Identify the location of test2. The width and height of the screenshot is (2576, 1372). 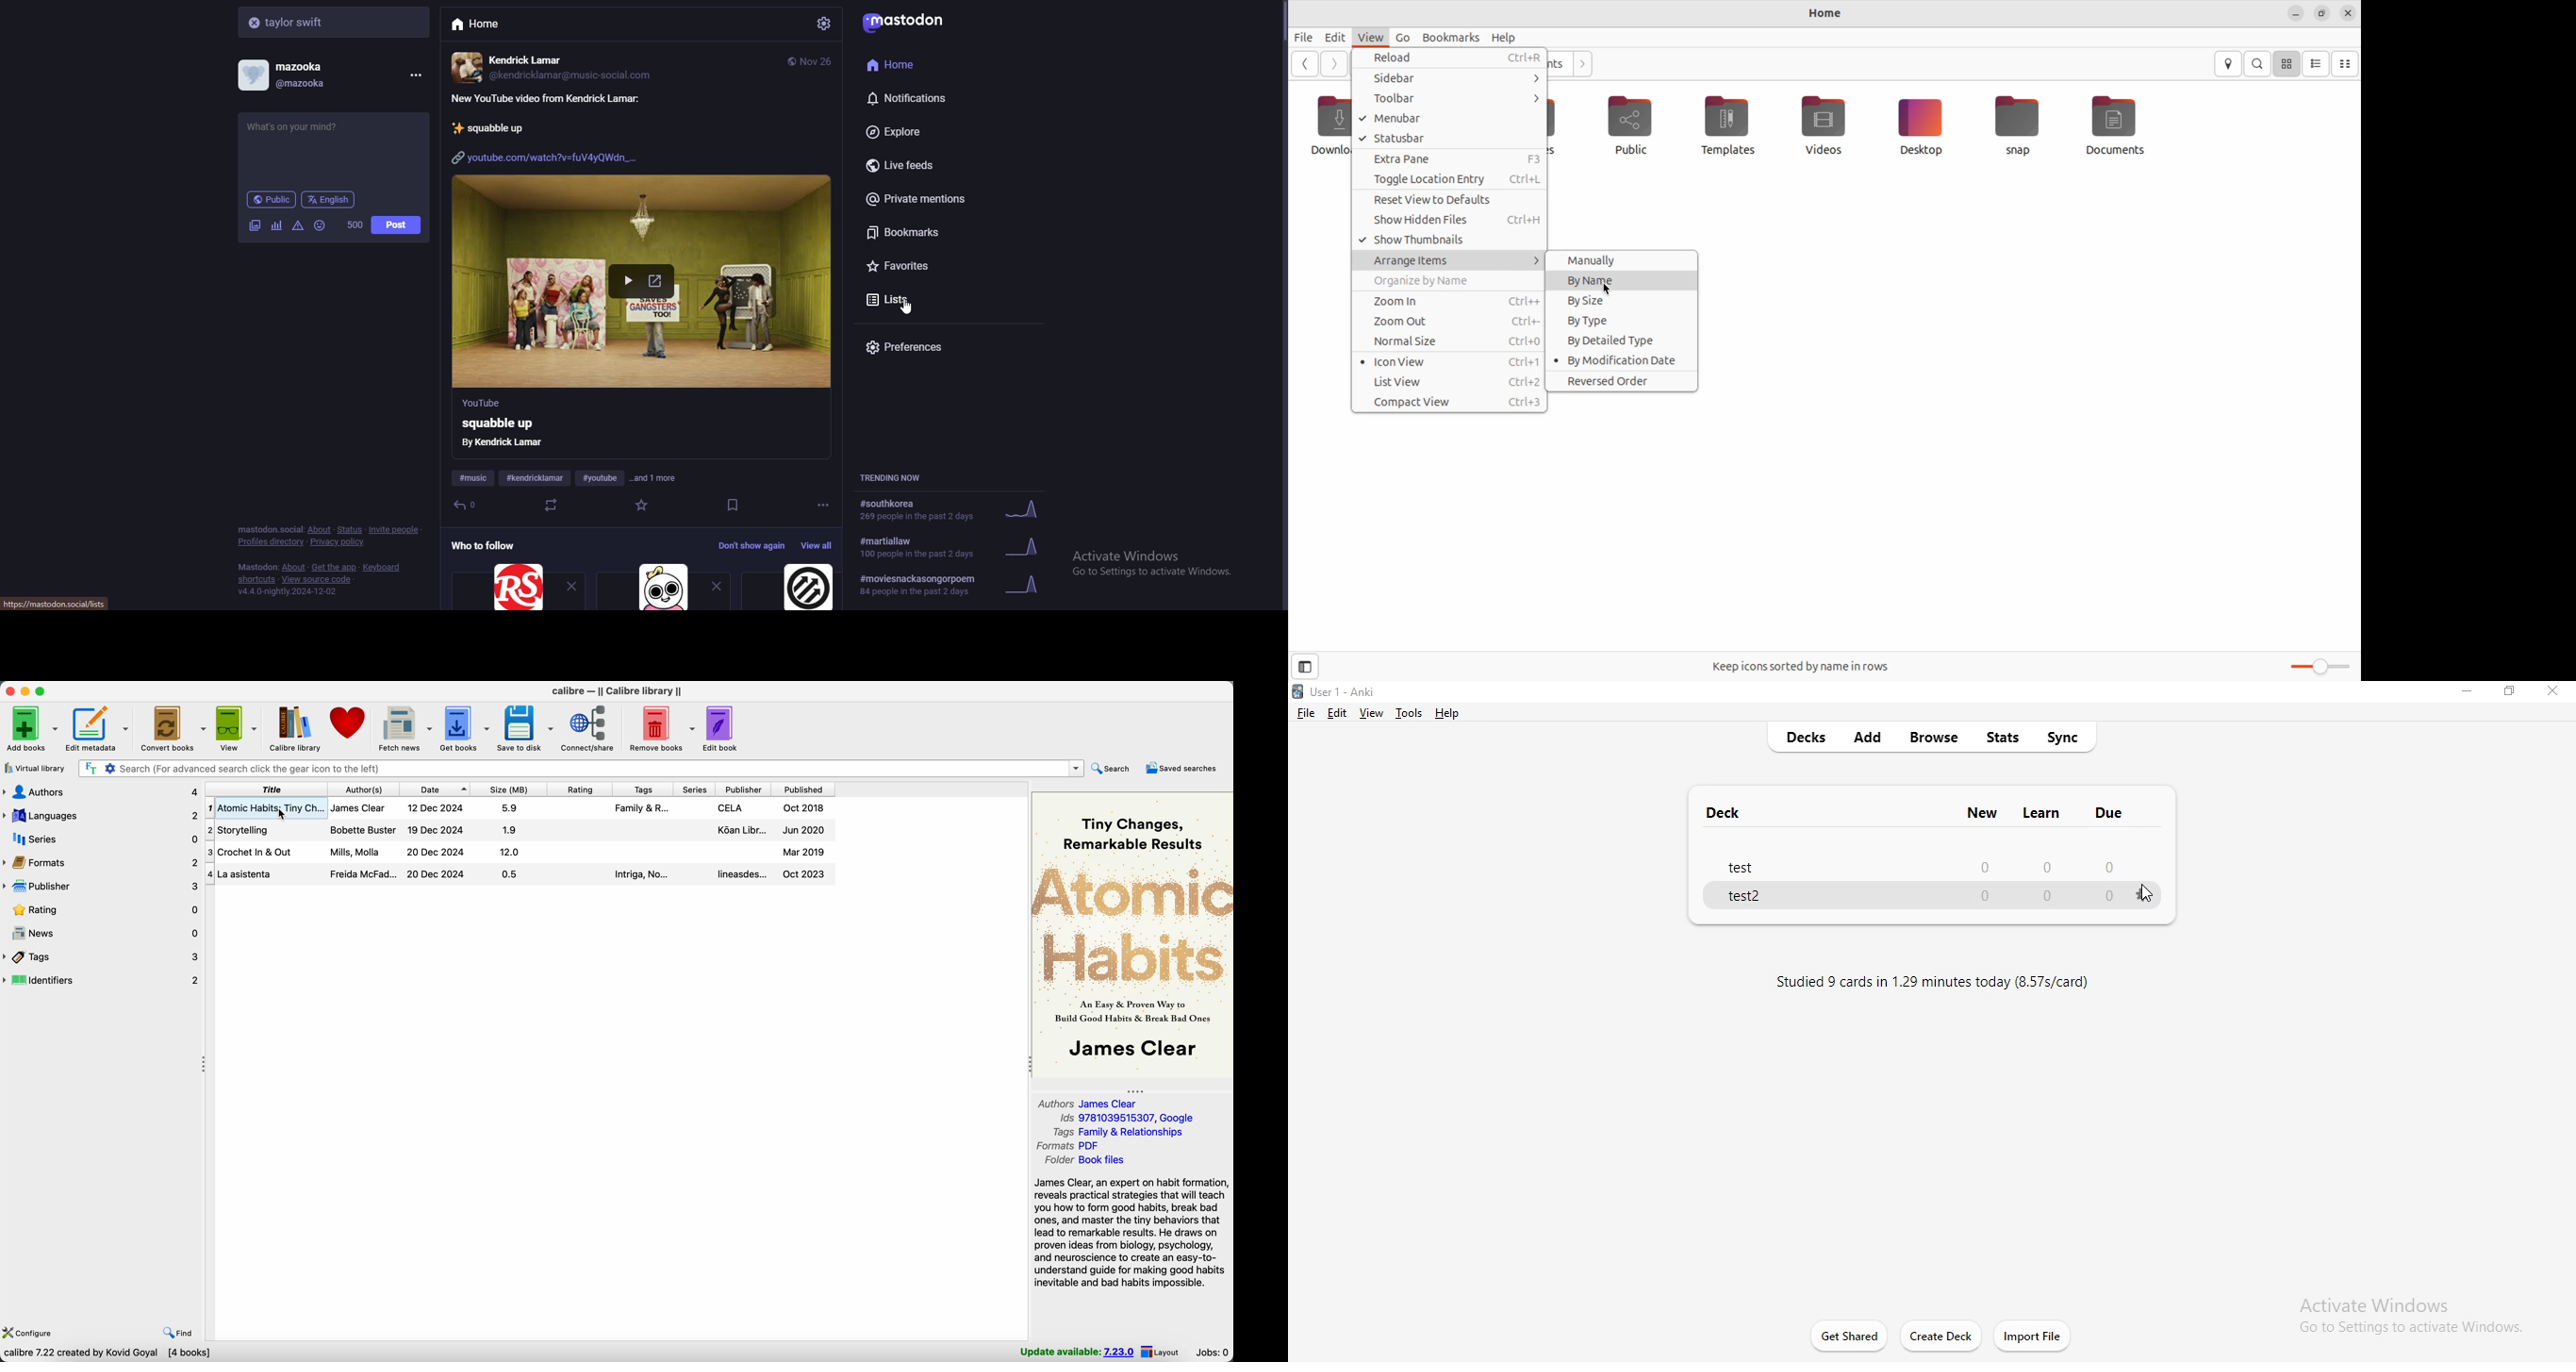
(1746, 899).